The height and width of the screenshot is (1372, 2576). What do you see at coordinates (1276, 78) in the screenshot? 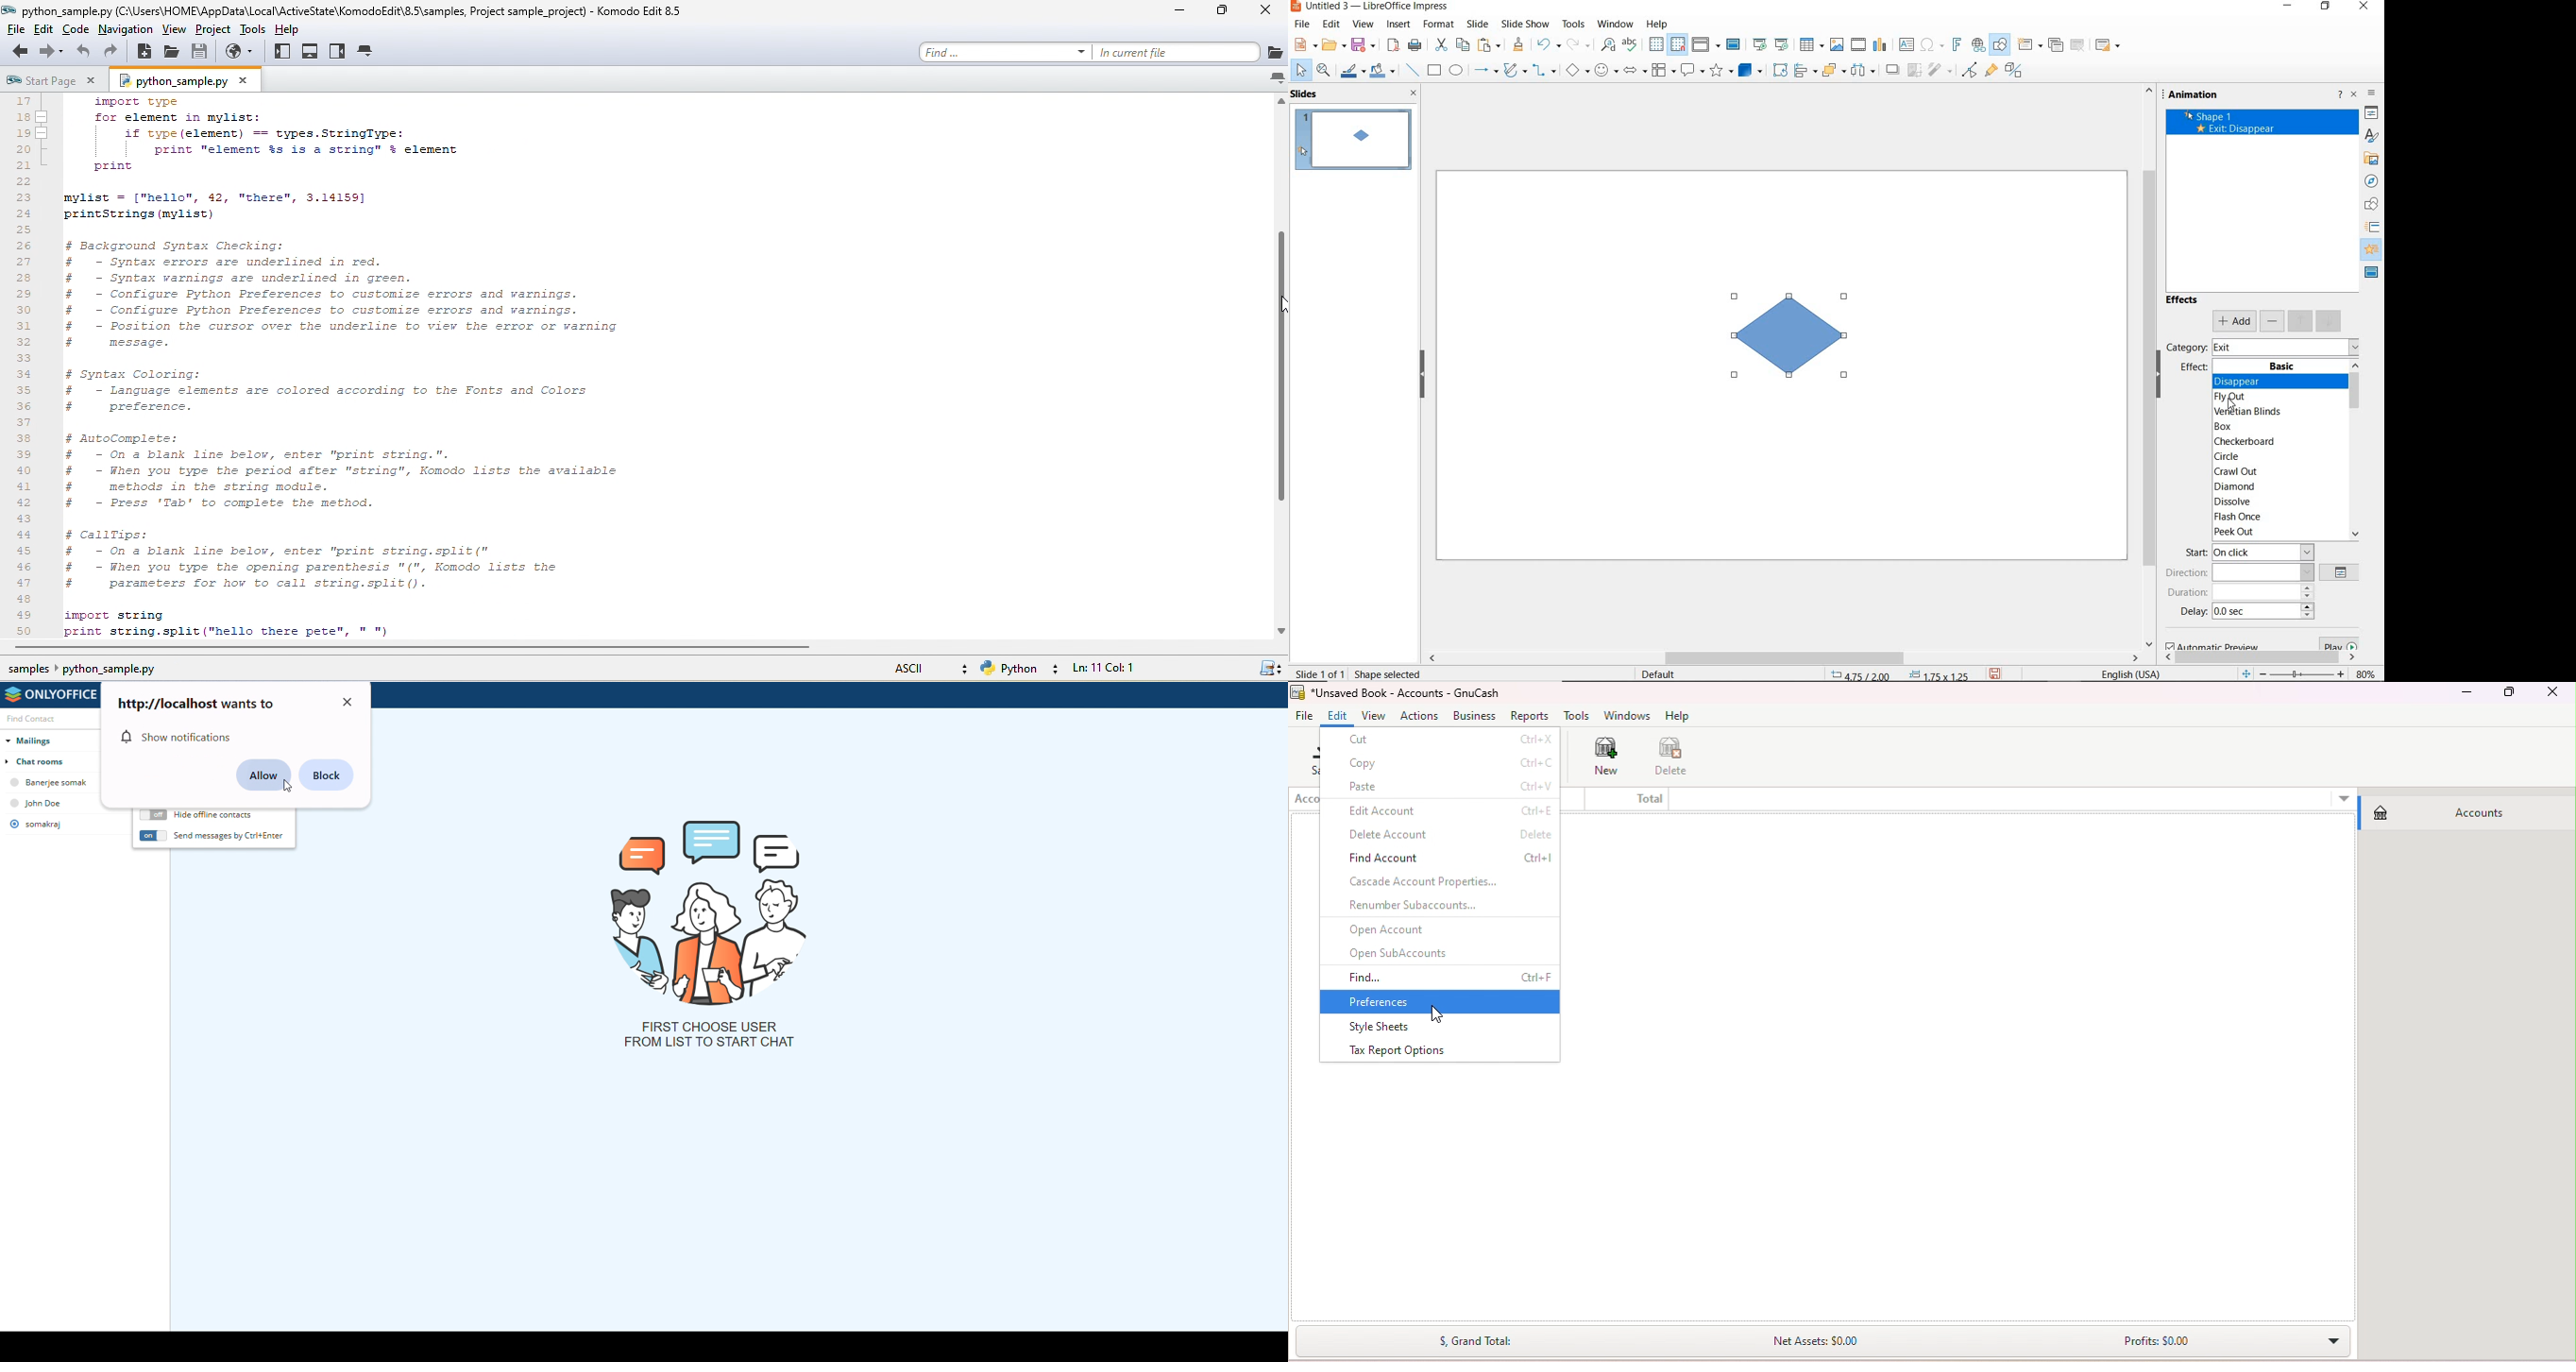
I see `list all tabs` at bounding box center [1276, 78].